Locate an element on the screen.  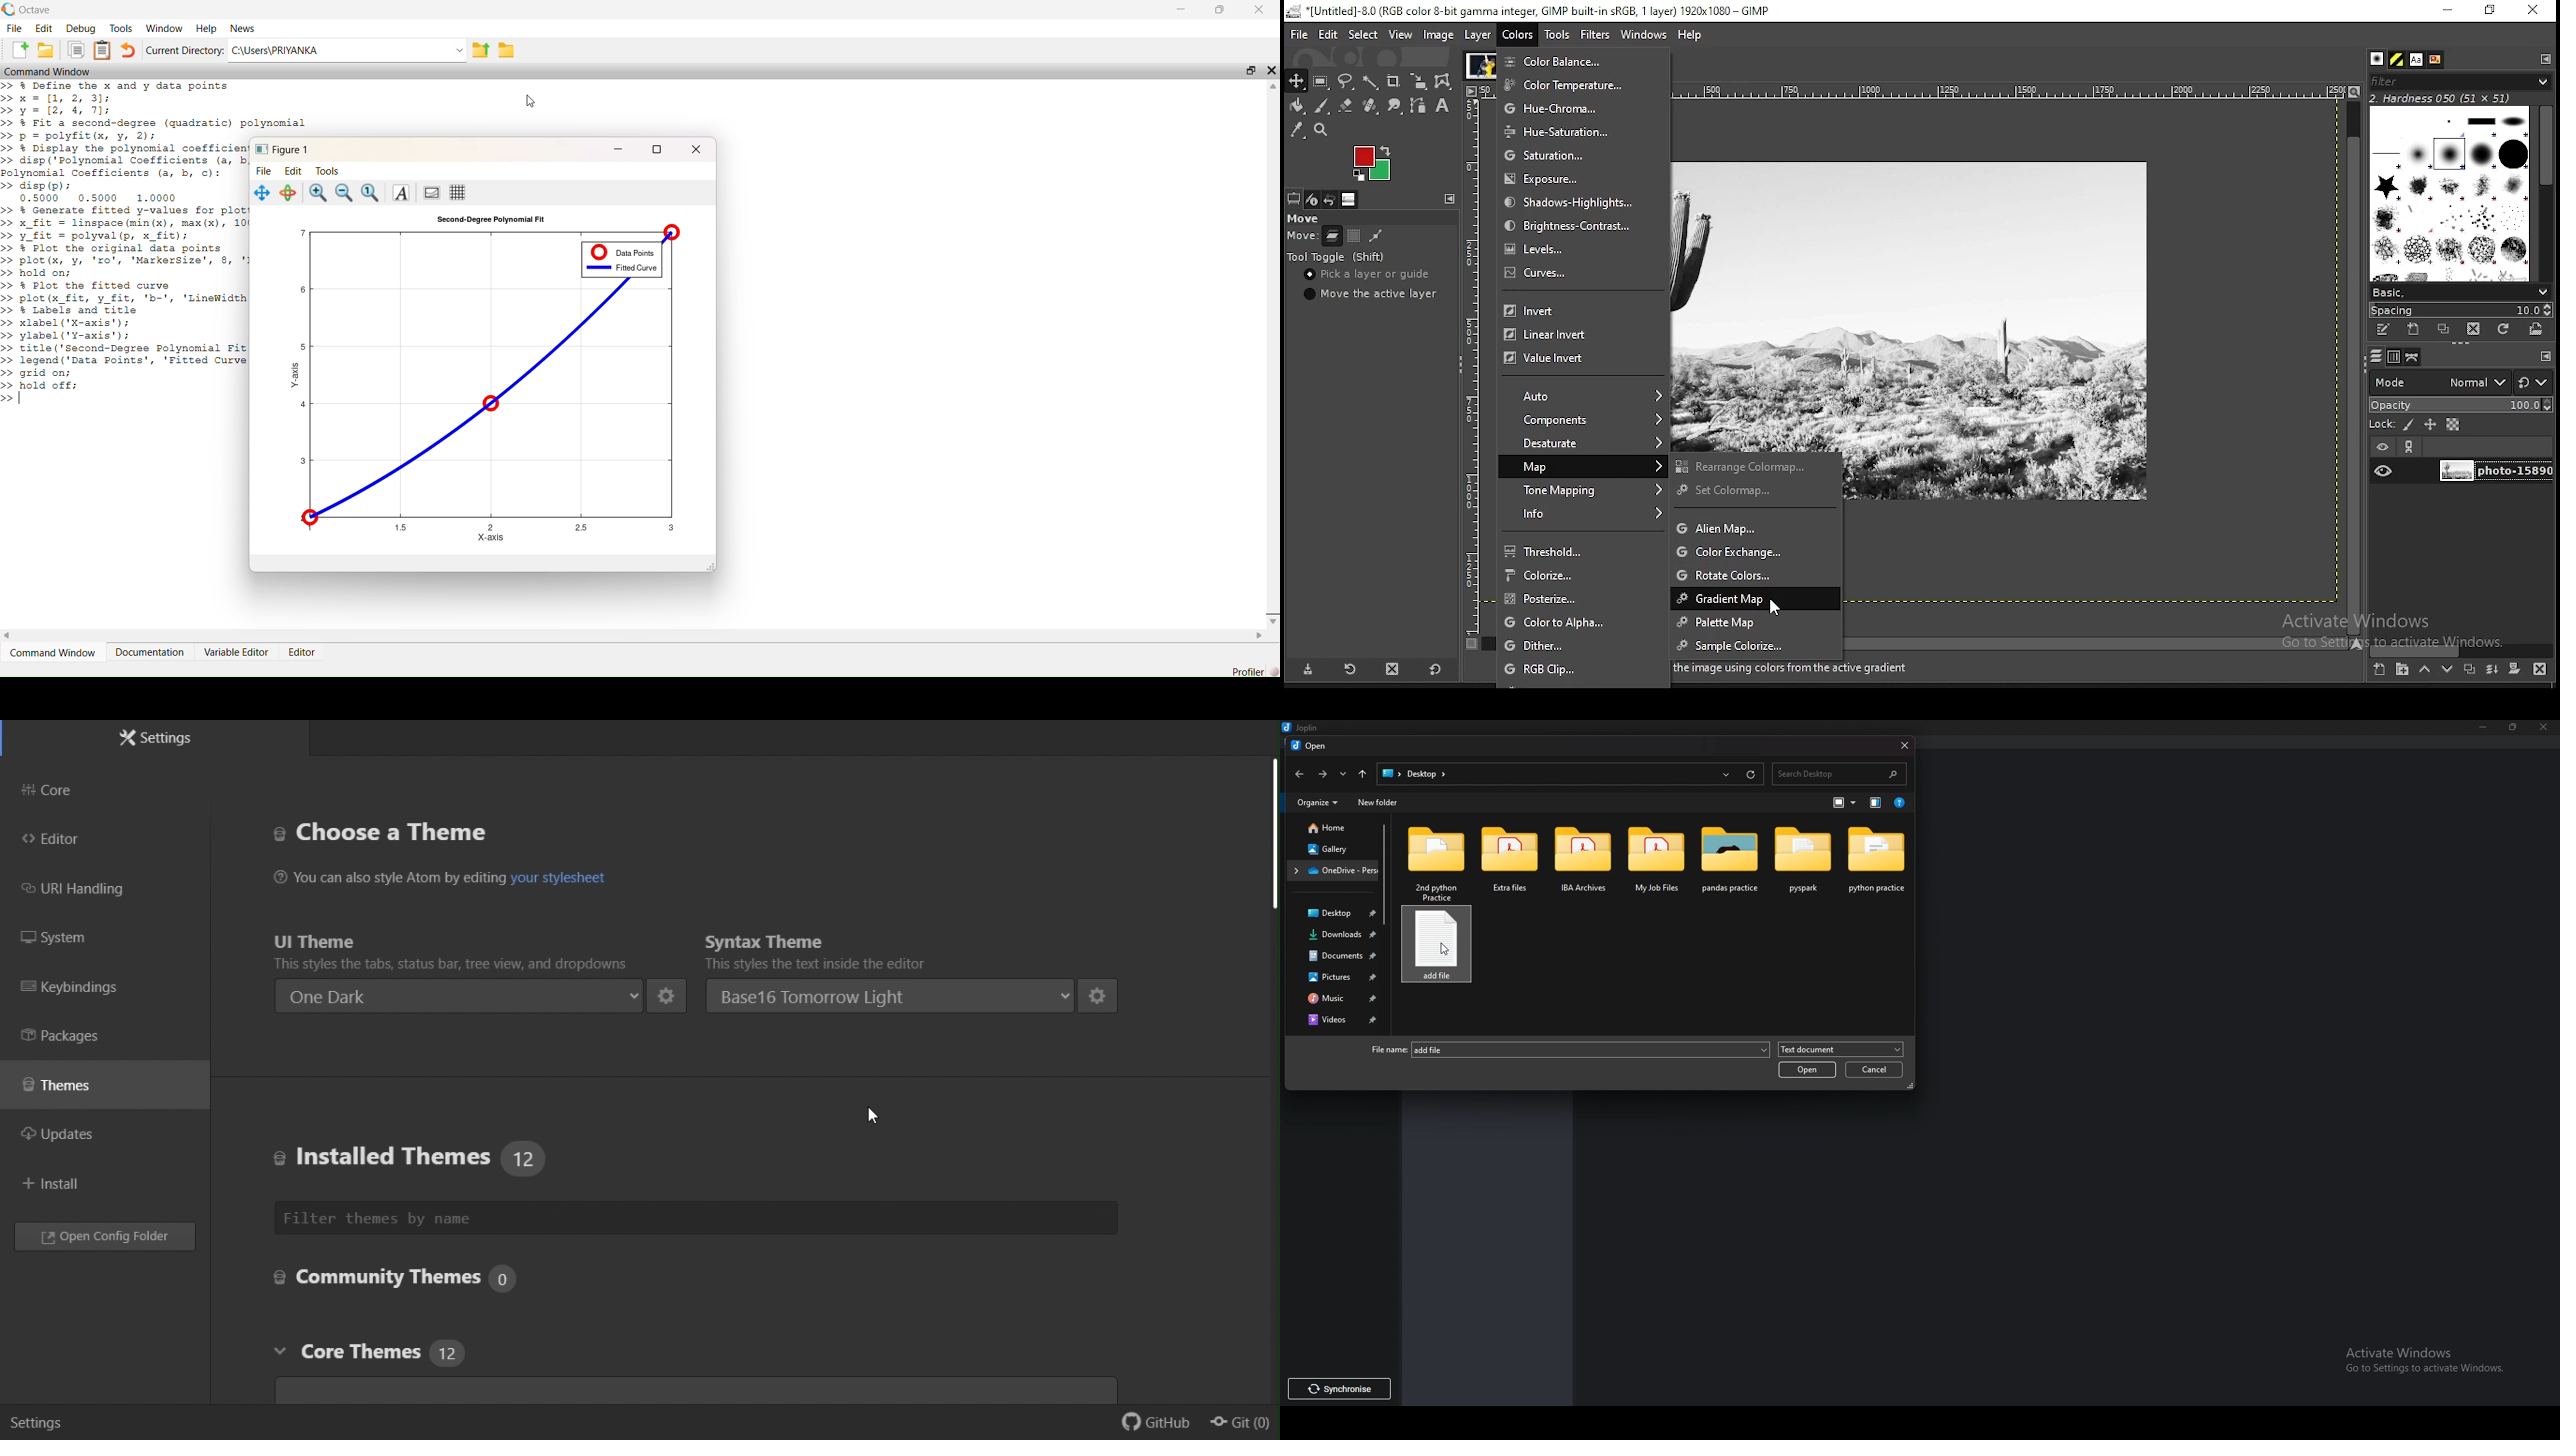
activate windows is located at coordinates (2426, 1358).